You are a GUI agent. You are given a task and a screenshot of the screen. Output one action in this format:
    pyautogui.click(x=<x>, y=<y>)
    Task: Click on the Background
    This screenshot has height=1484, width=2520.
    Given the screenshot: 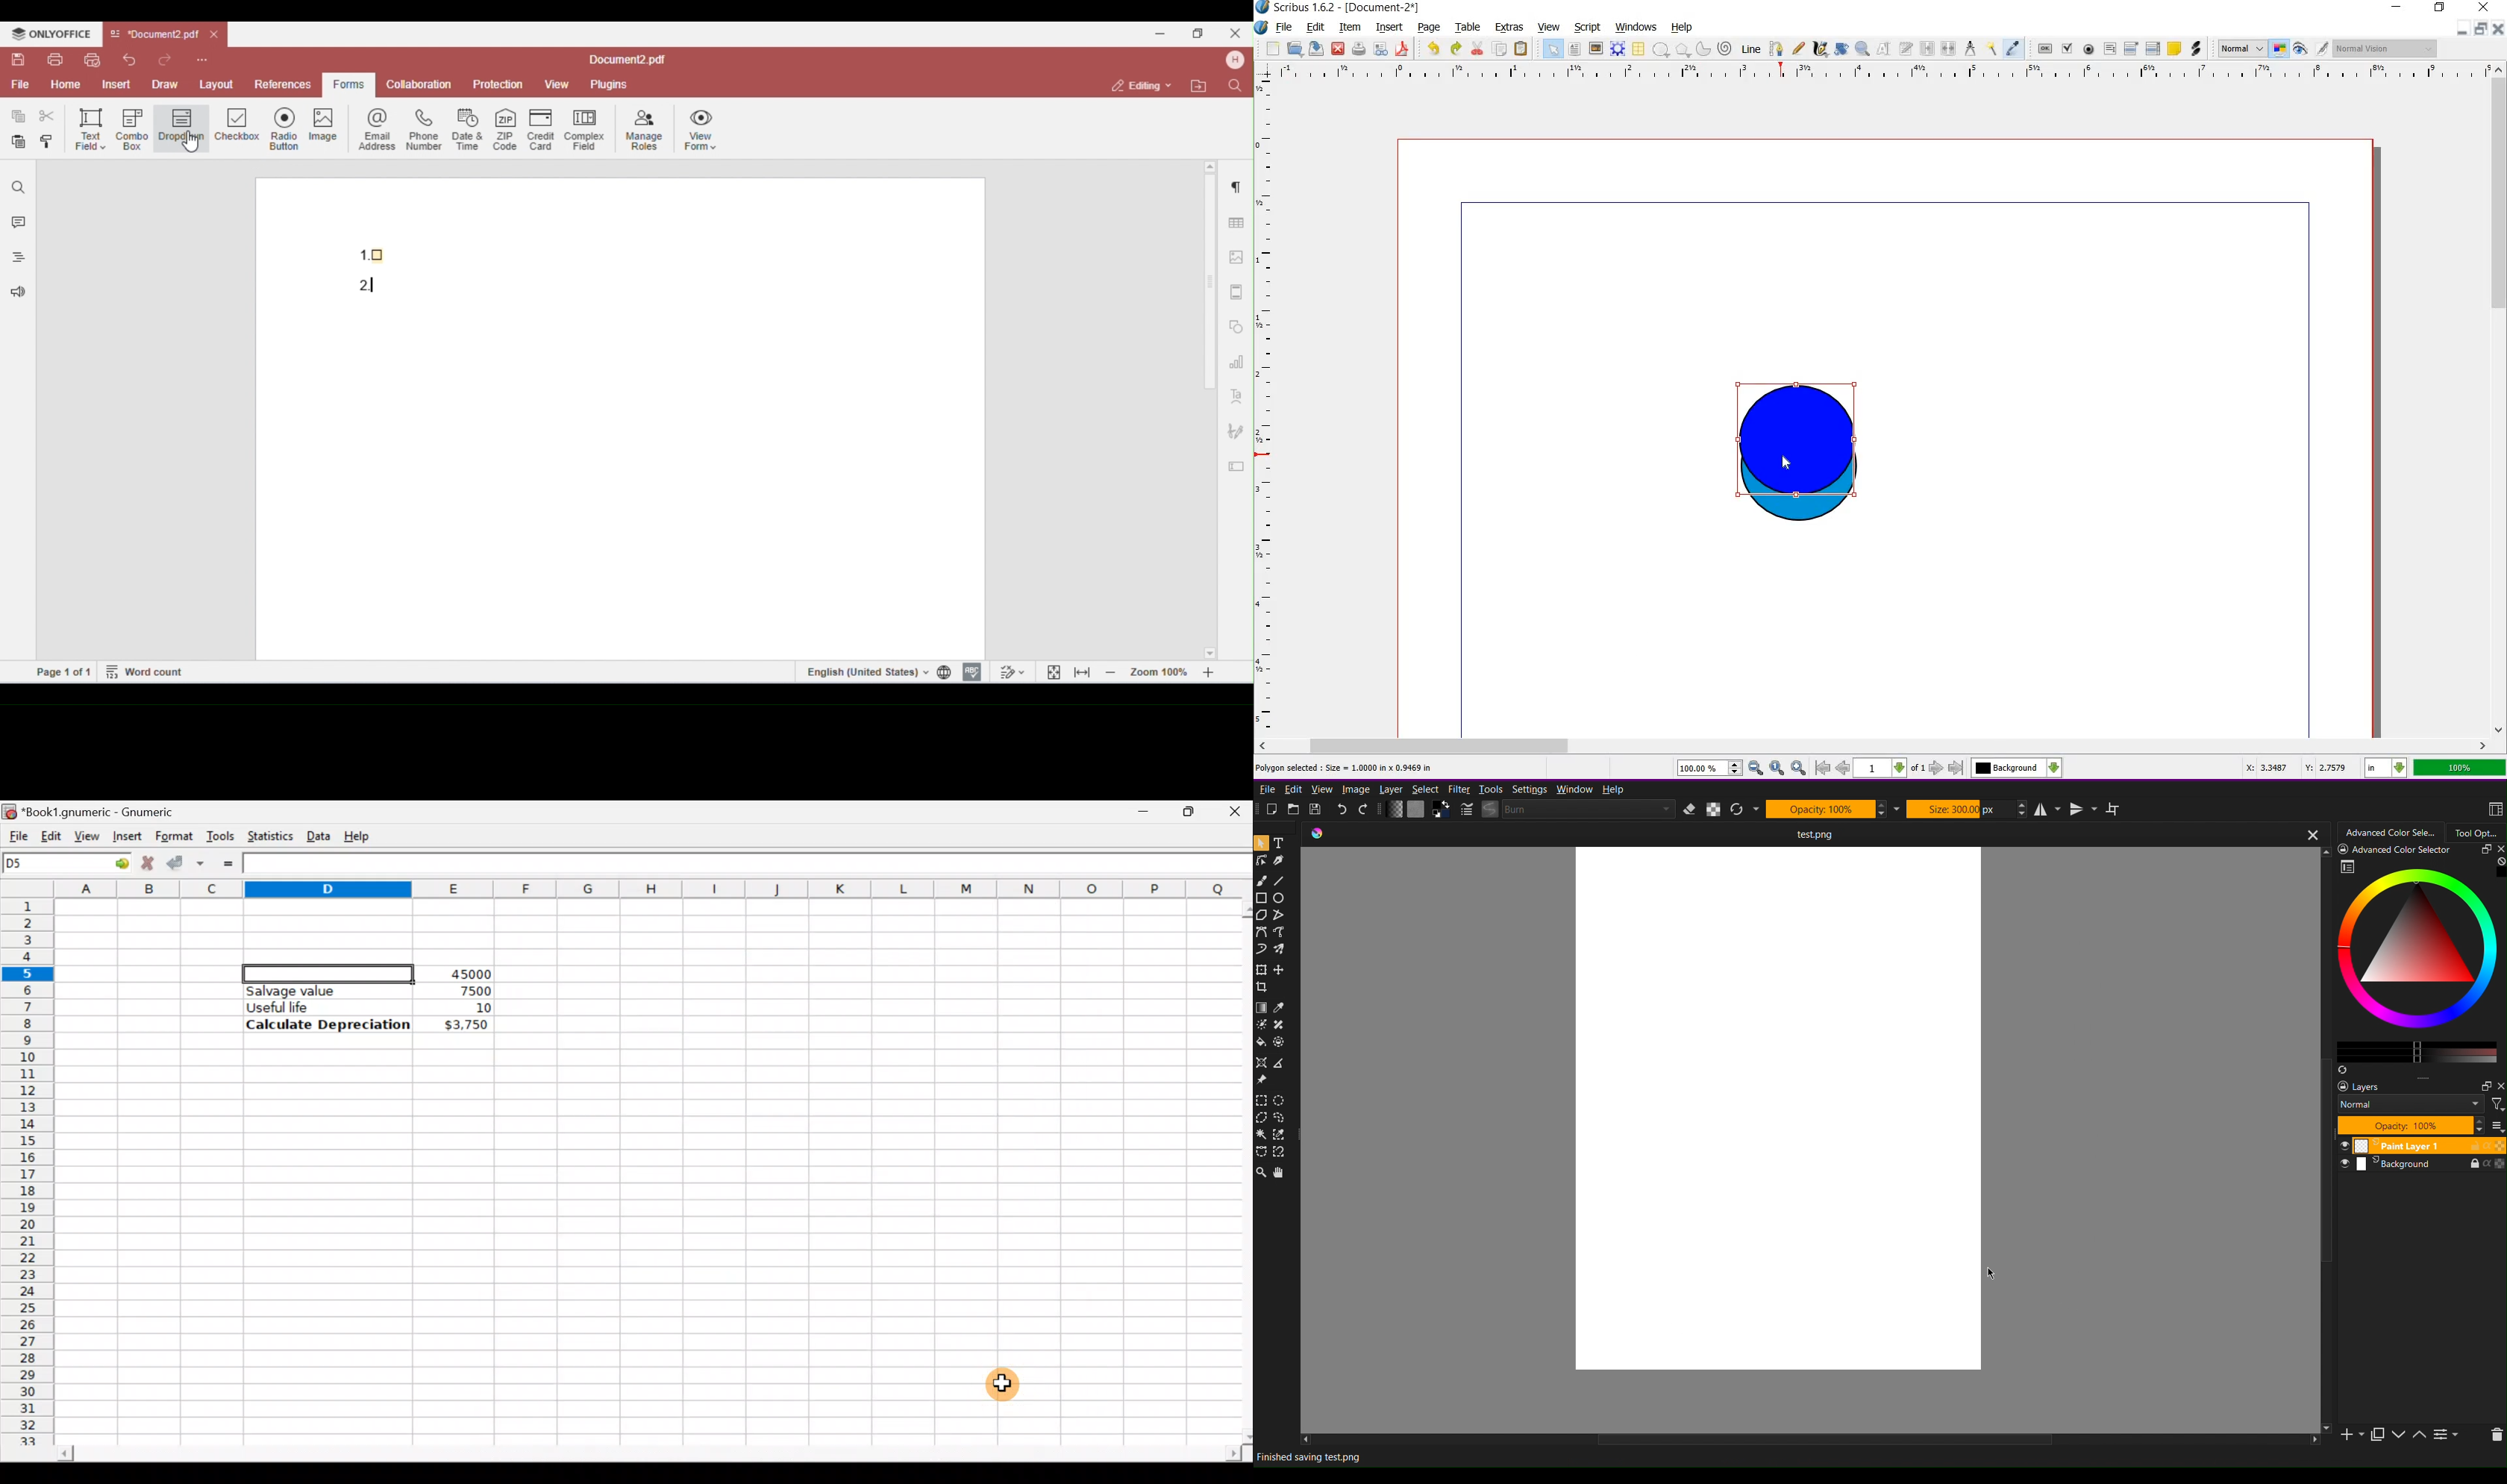 What is the action you would take?
    pyautogui.click(x=2017, y=768)
    